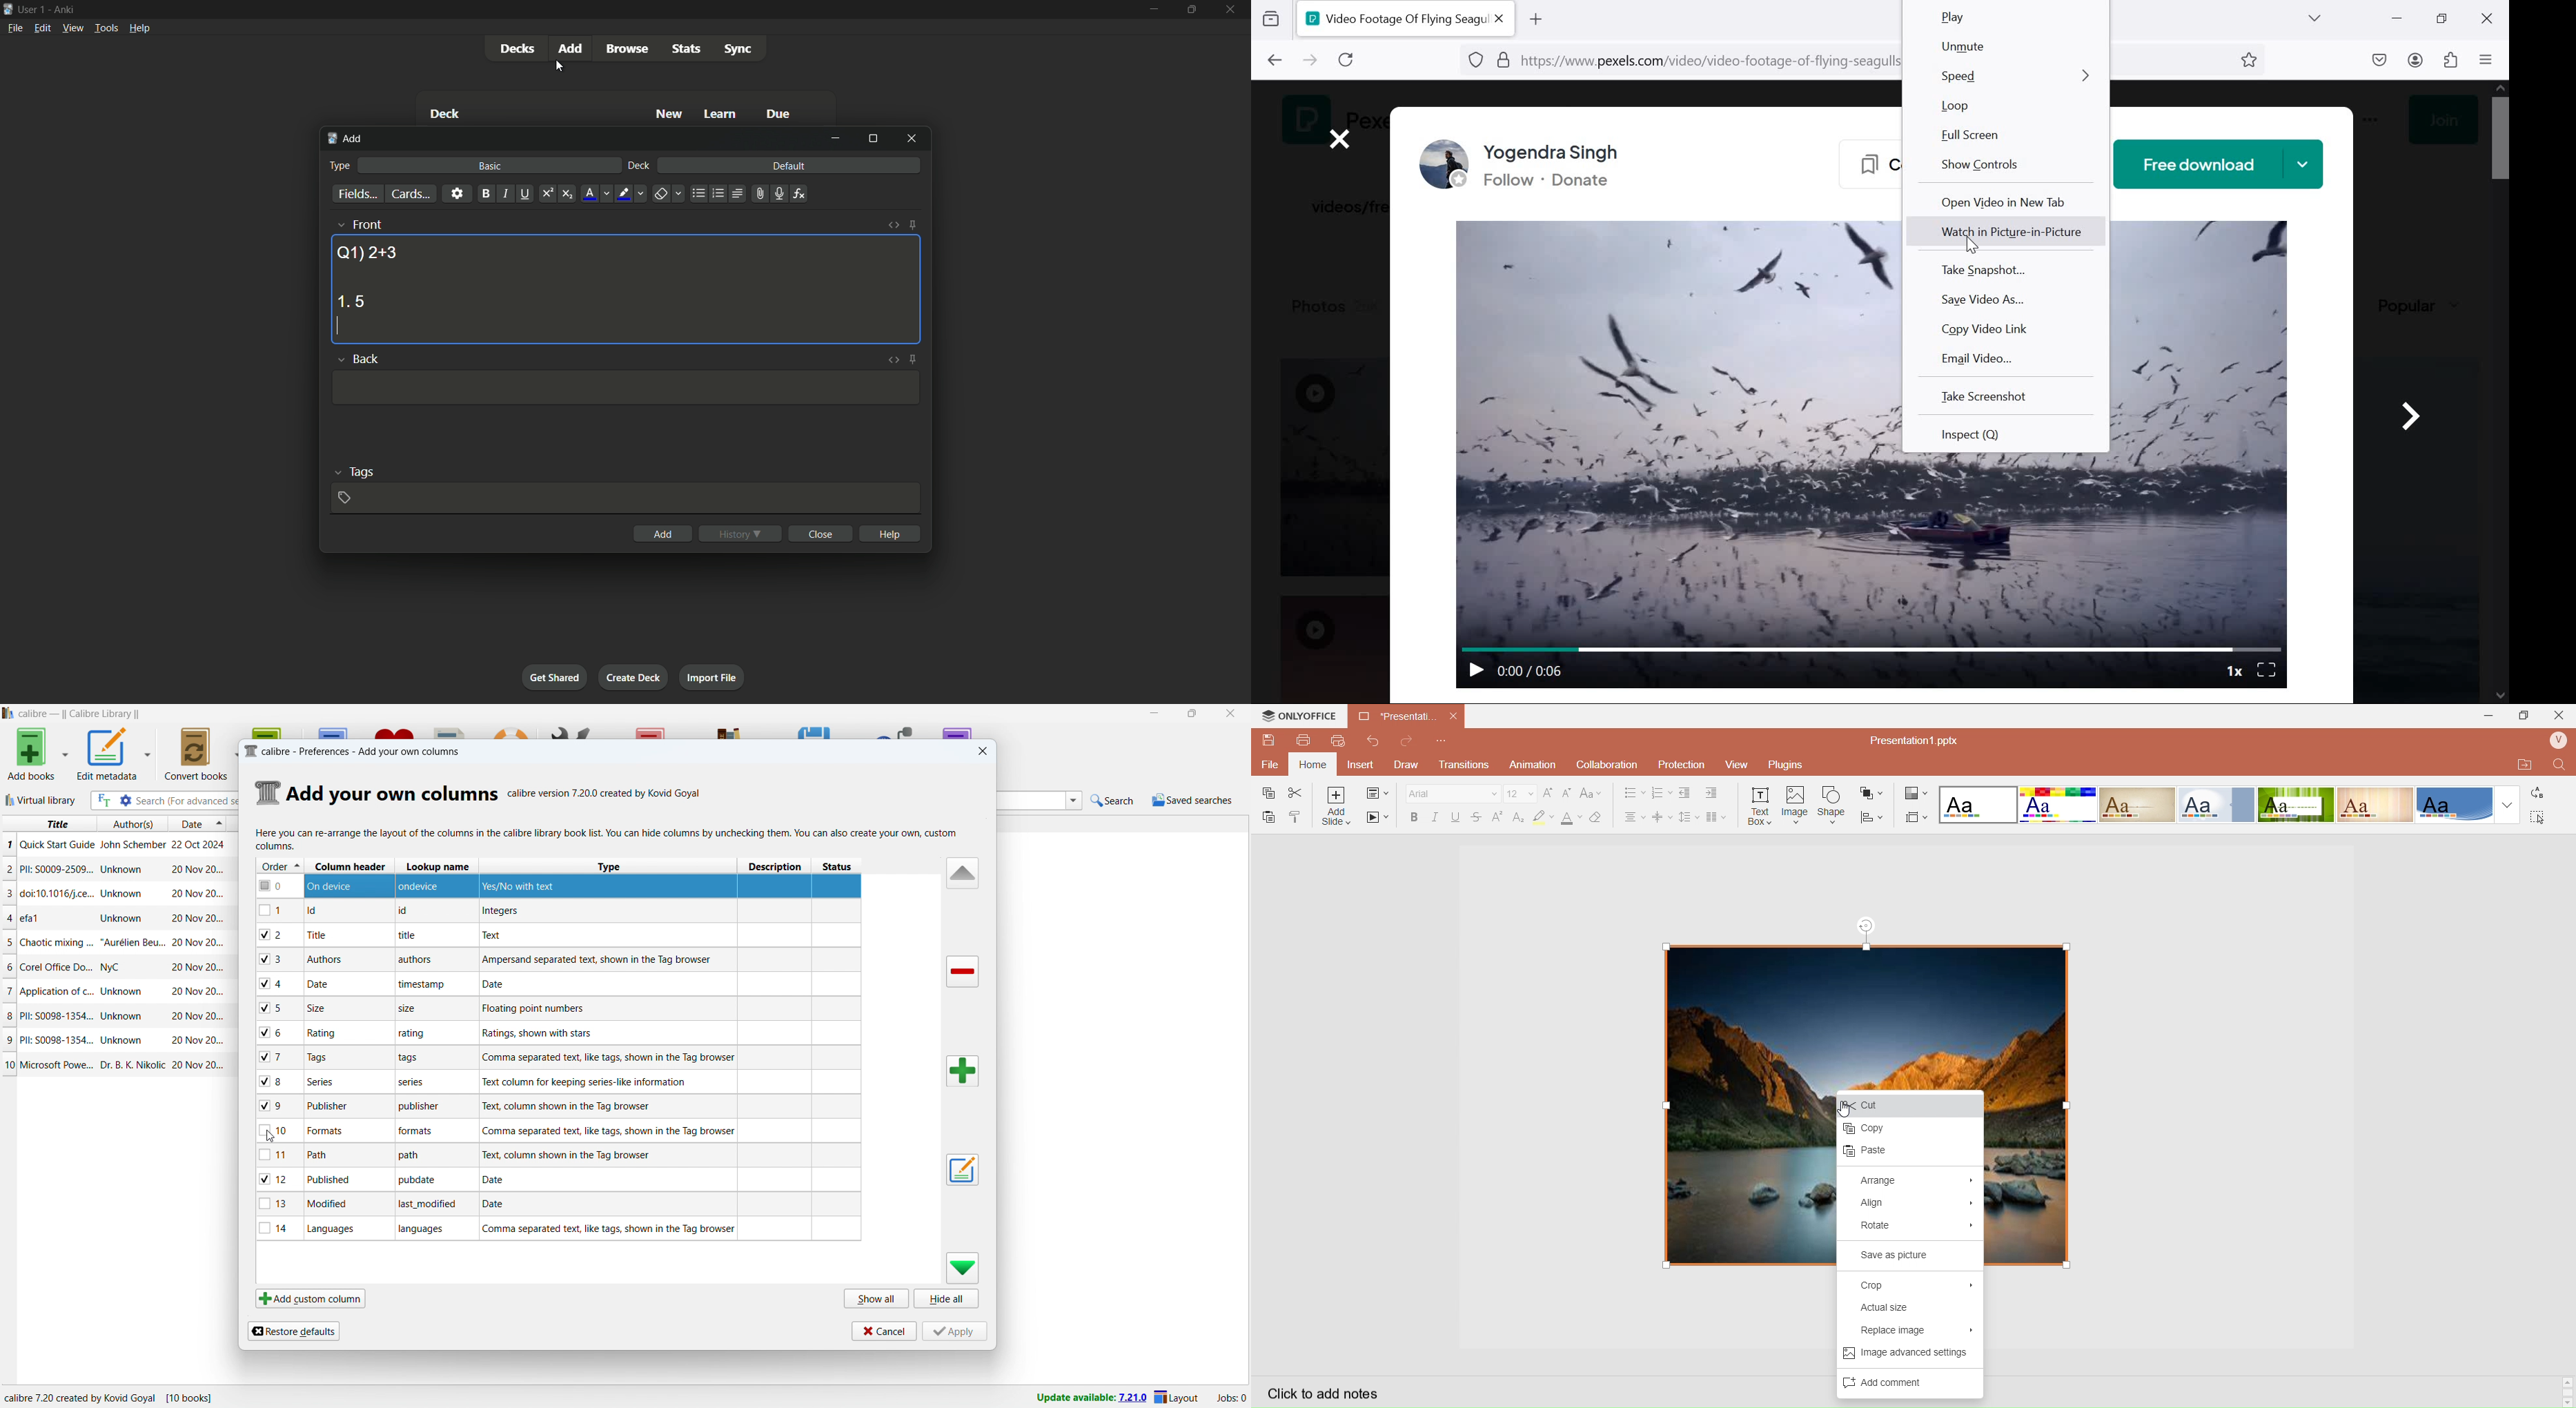 This screenshot has height=1428, width=2576. What do you see at coordinates (1473, 668) in the screenshot?
I see `play` at bounding box center [1473, 668].